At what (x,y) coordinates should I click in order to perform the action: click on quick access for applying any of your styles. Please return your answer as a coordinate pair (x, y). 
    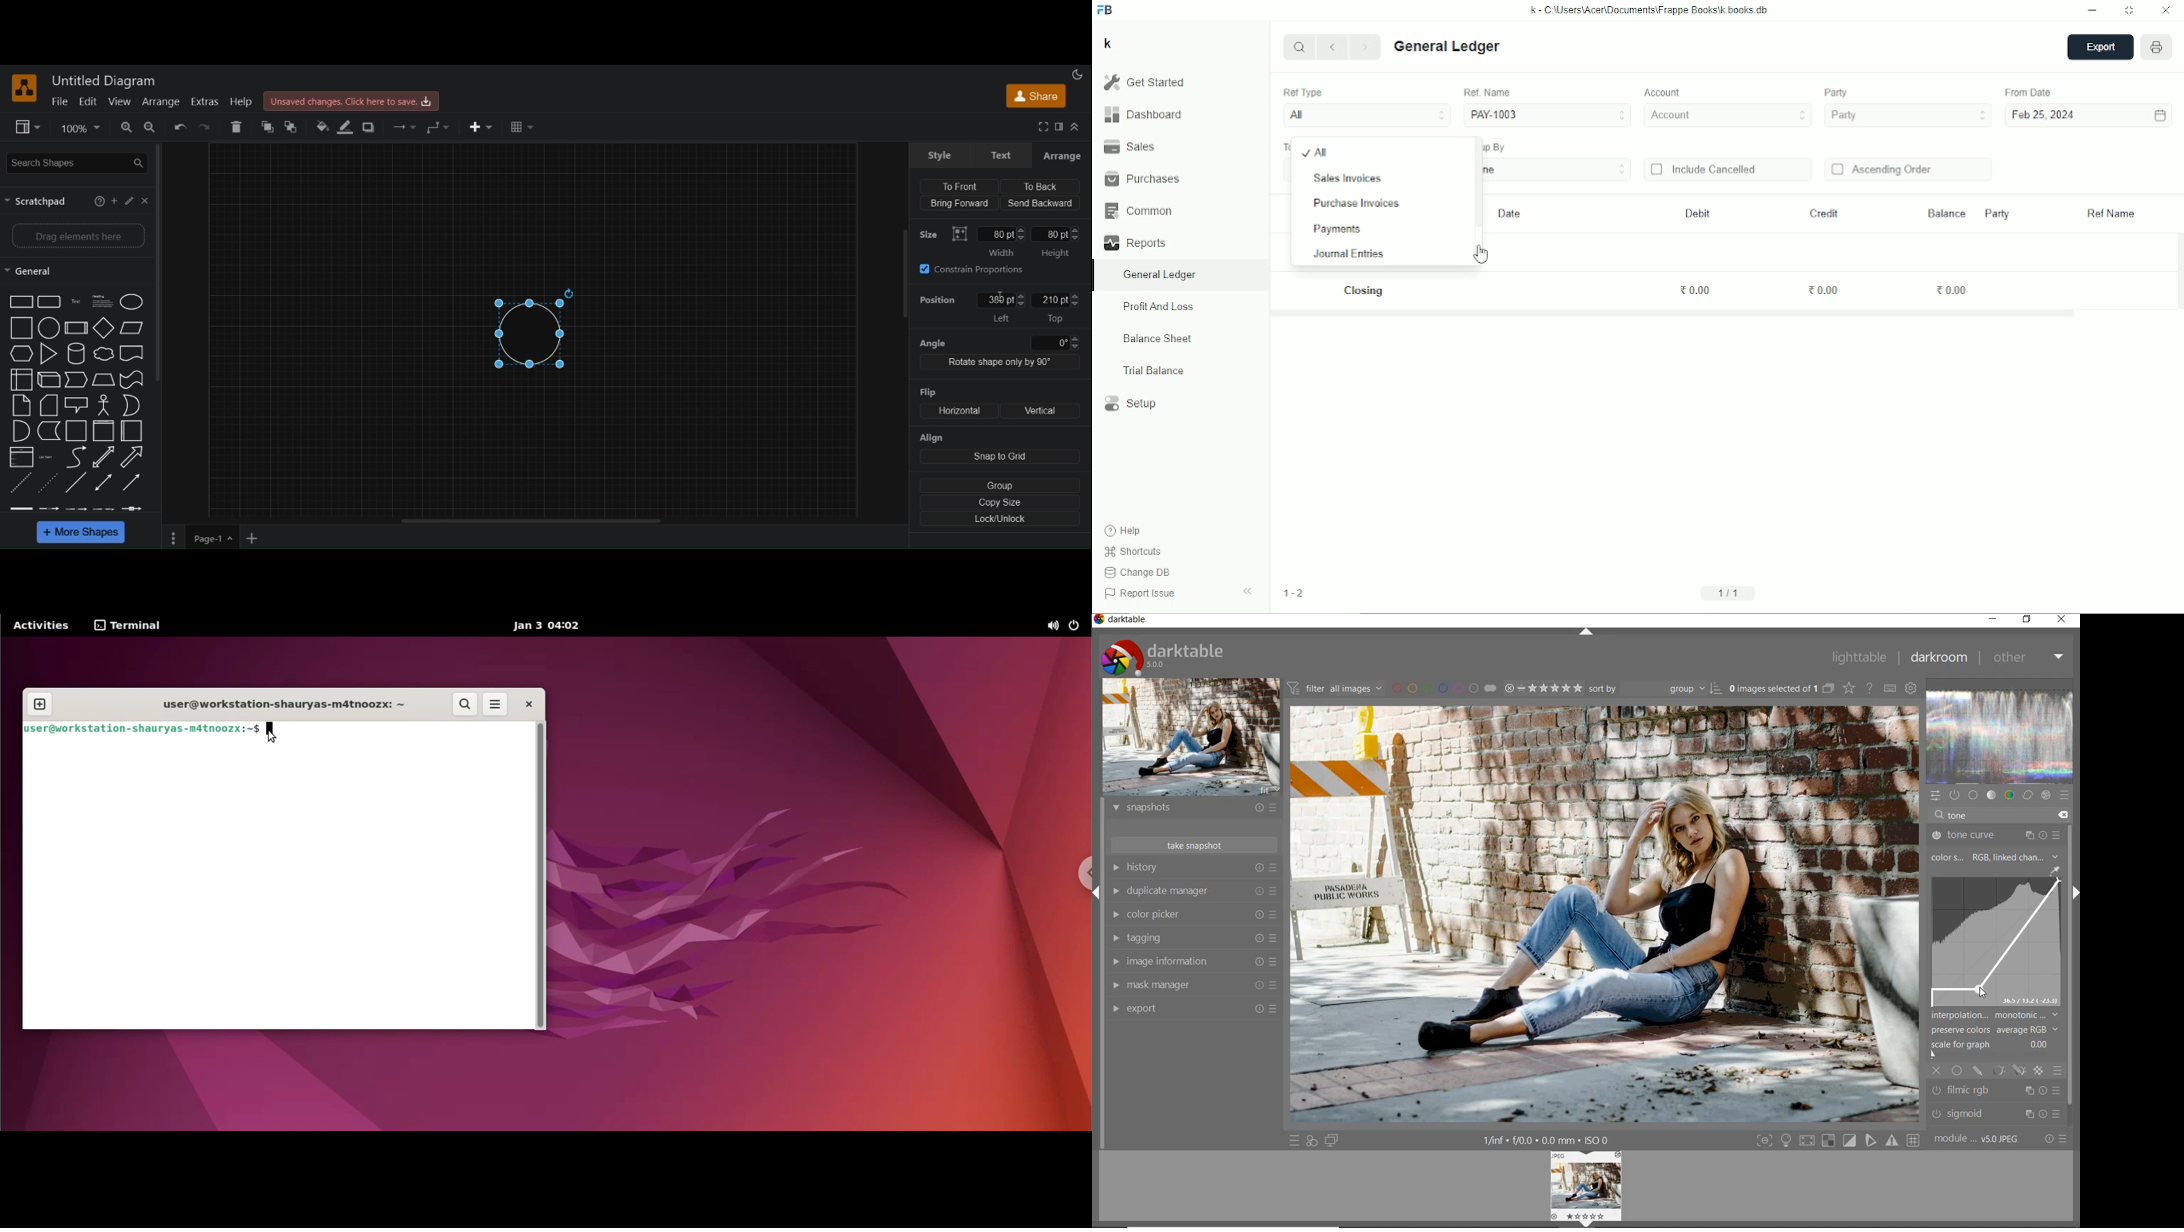
    Looking at the image, I should click on (1312, 1141).